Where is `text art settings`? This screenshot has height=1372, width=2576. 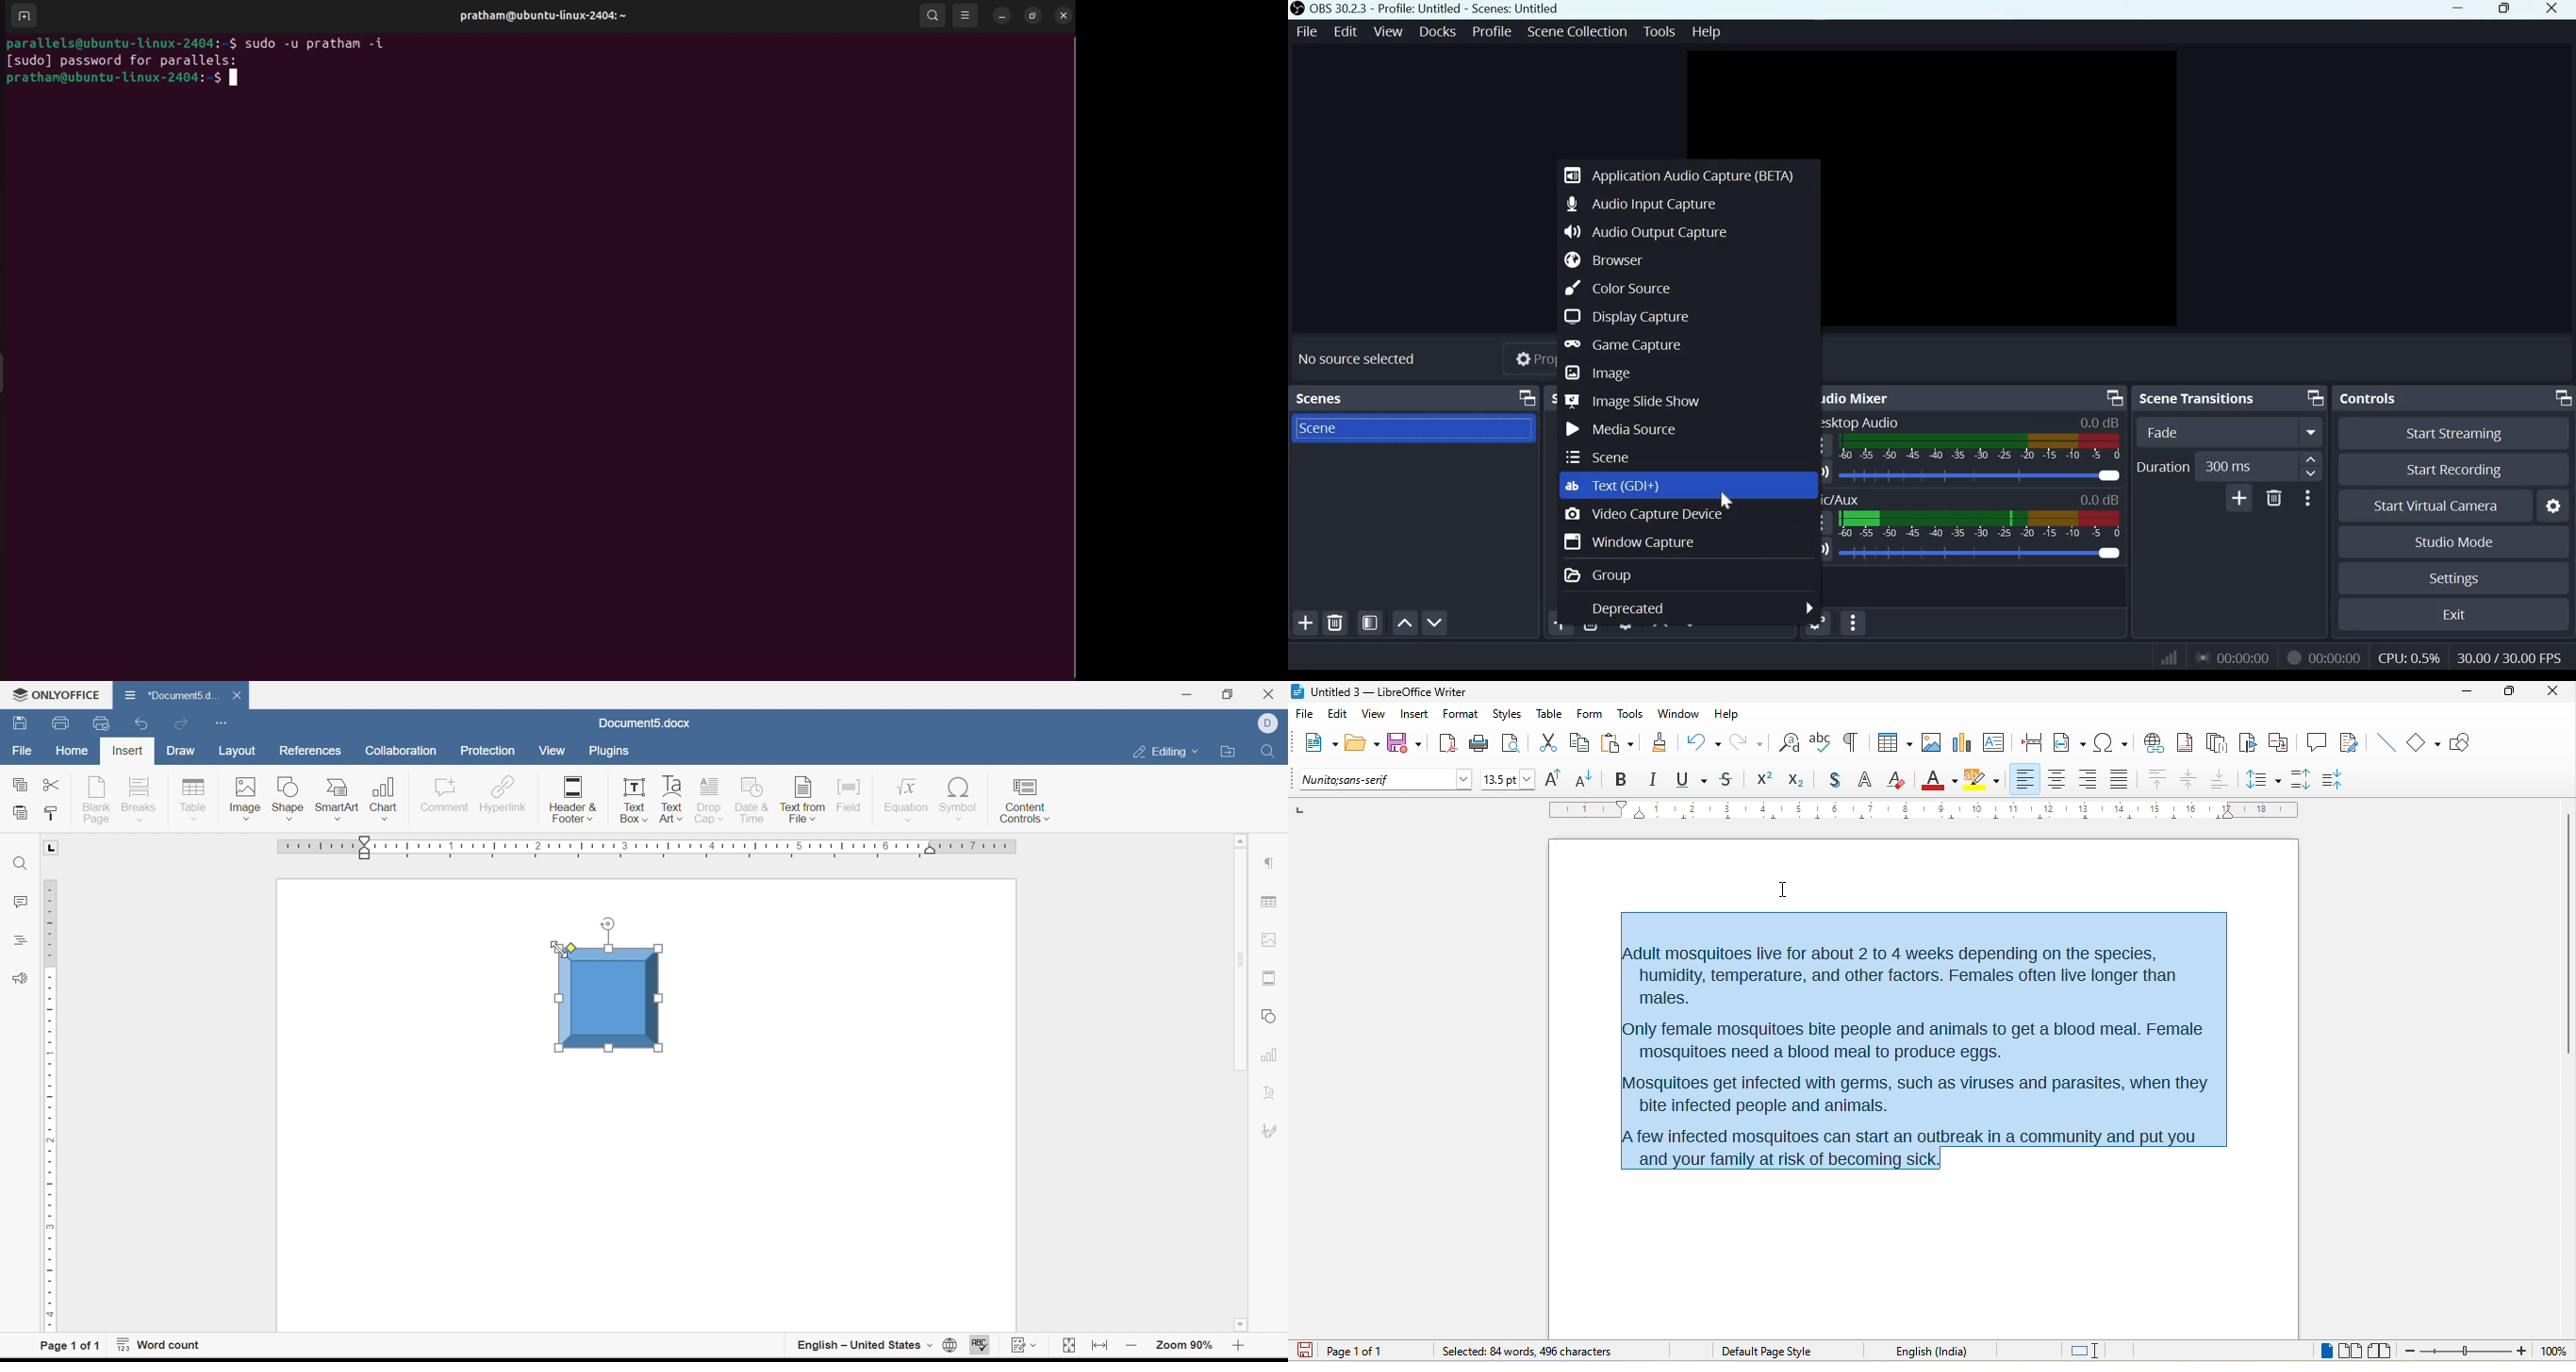
text art settings is located at coordinates (1273, 1092).